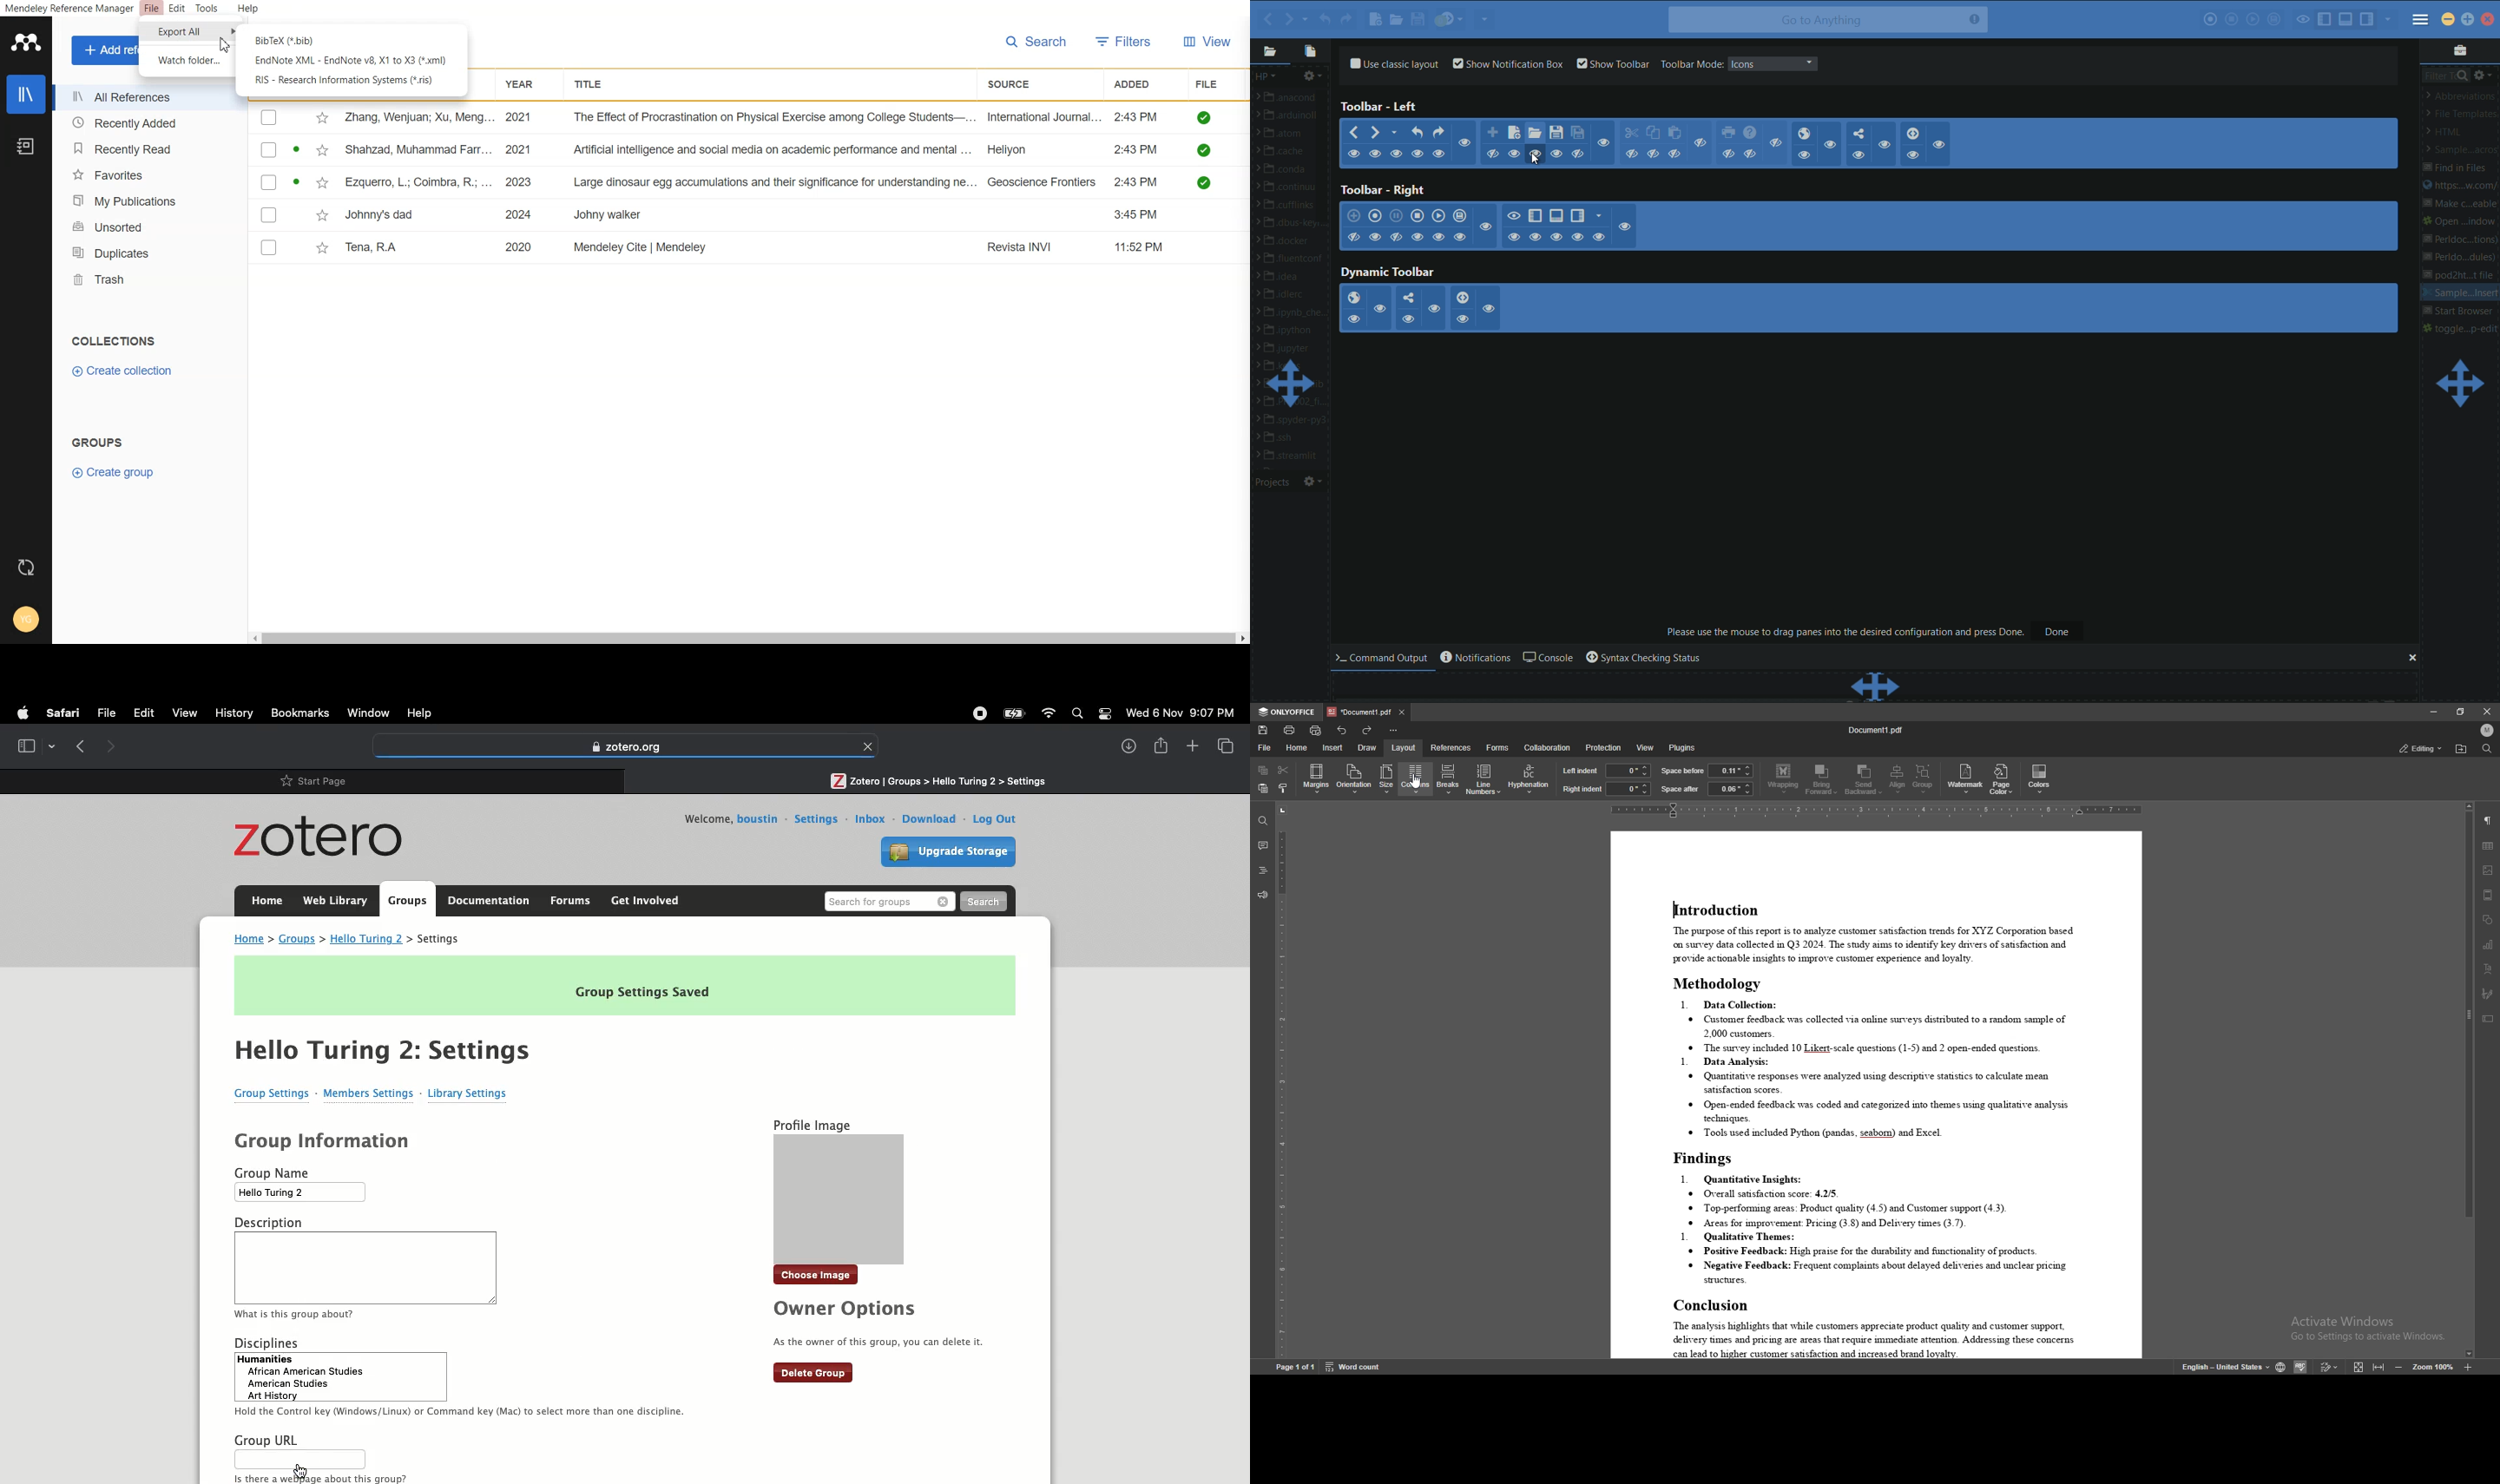 This screenshot has width=2520, height=1484. What do you see at coordinates (2468, 1367) in the screenshot?
I see `zoom in` at bounding box center [2468, 1367].